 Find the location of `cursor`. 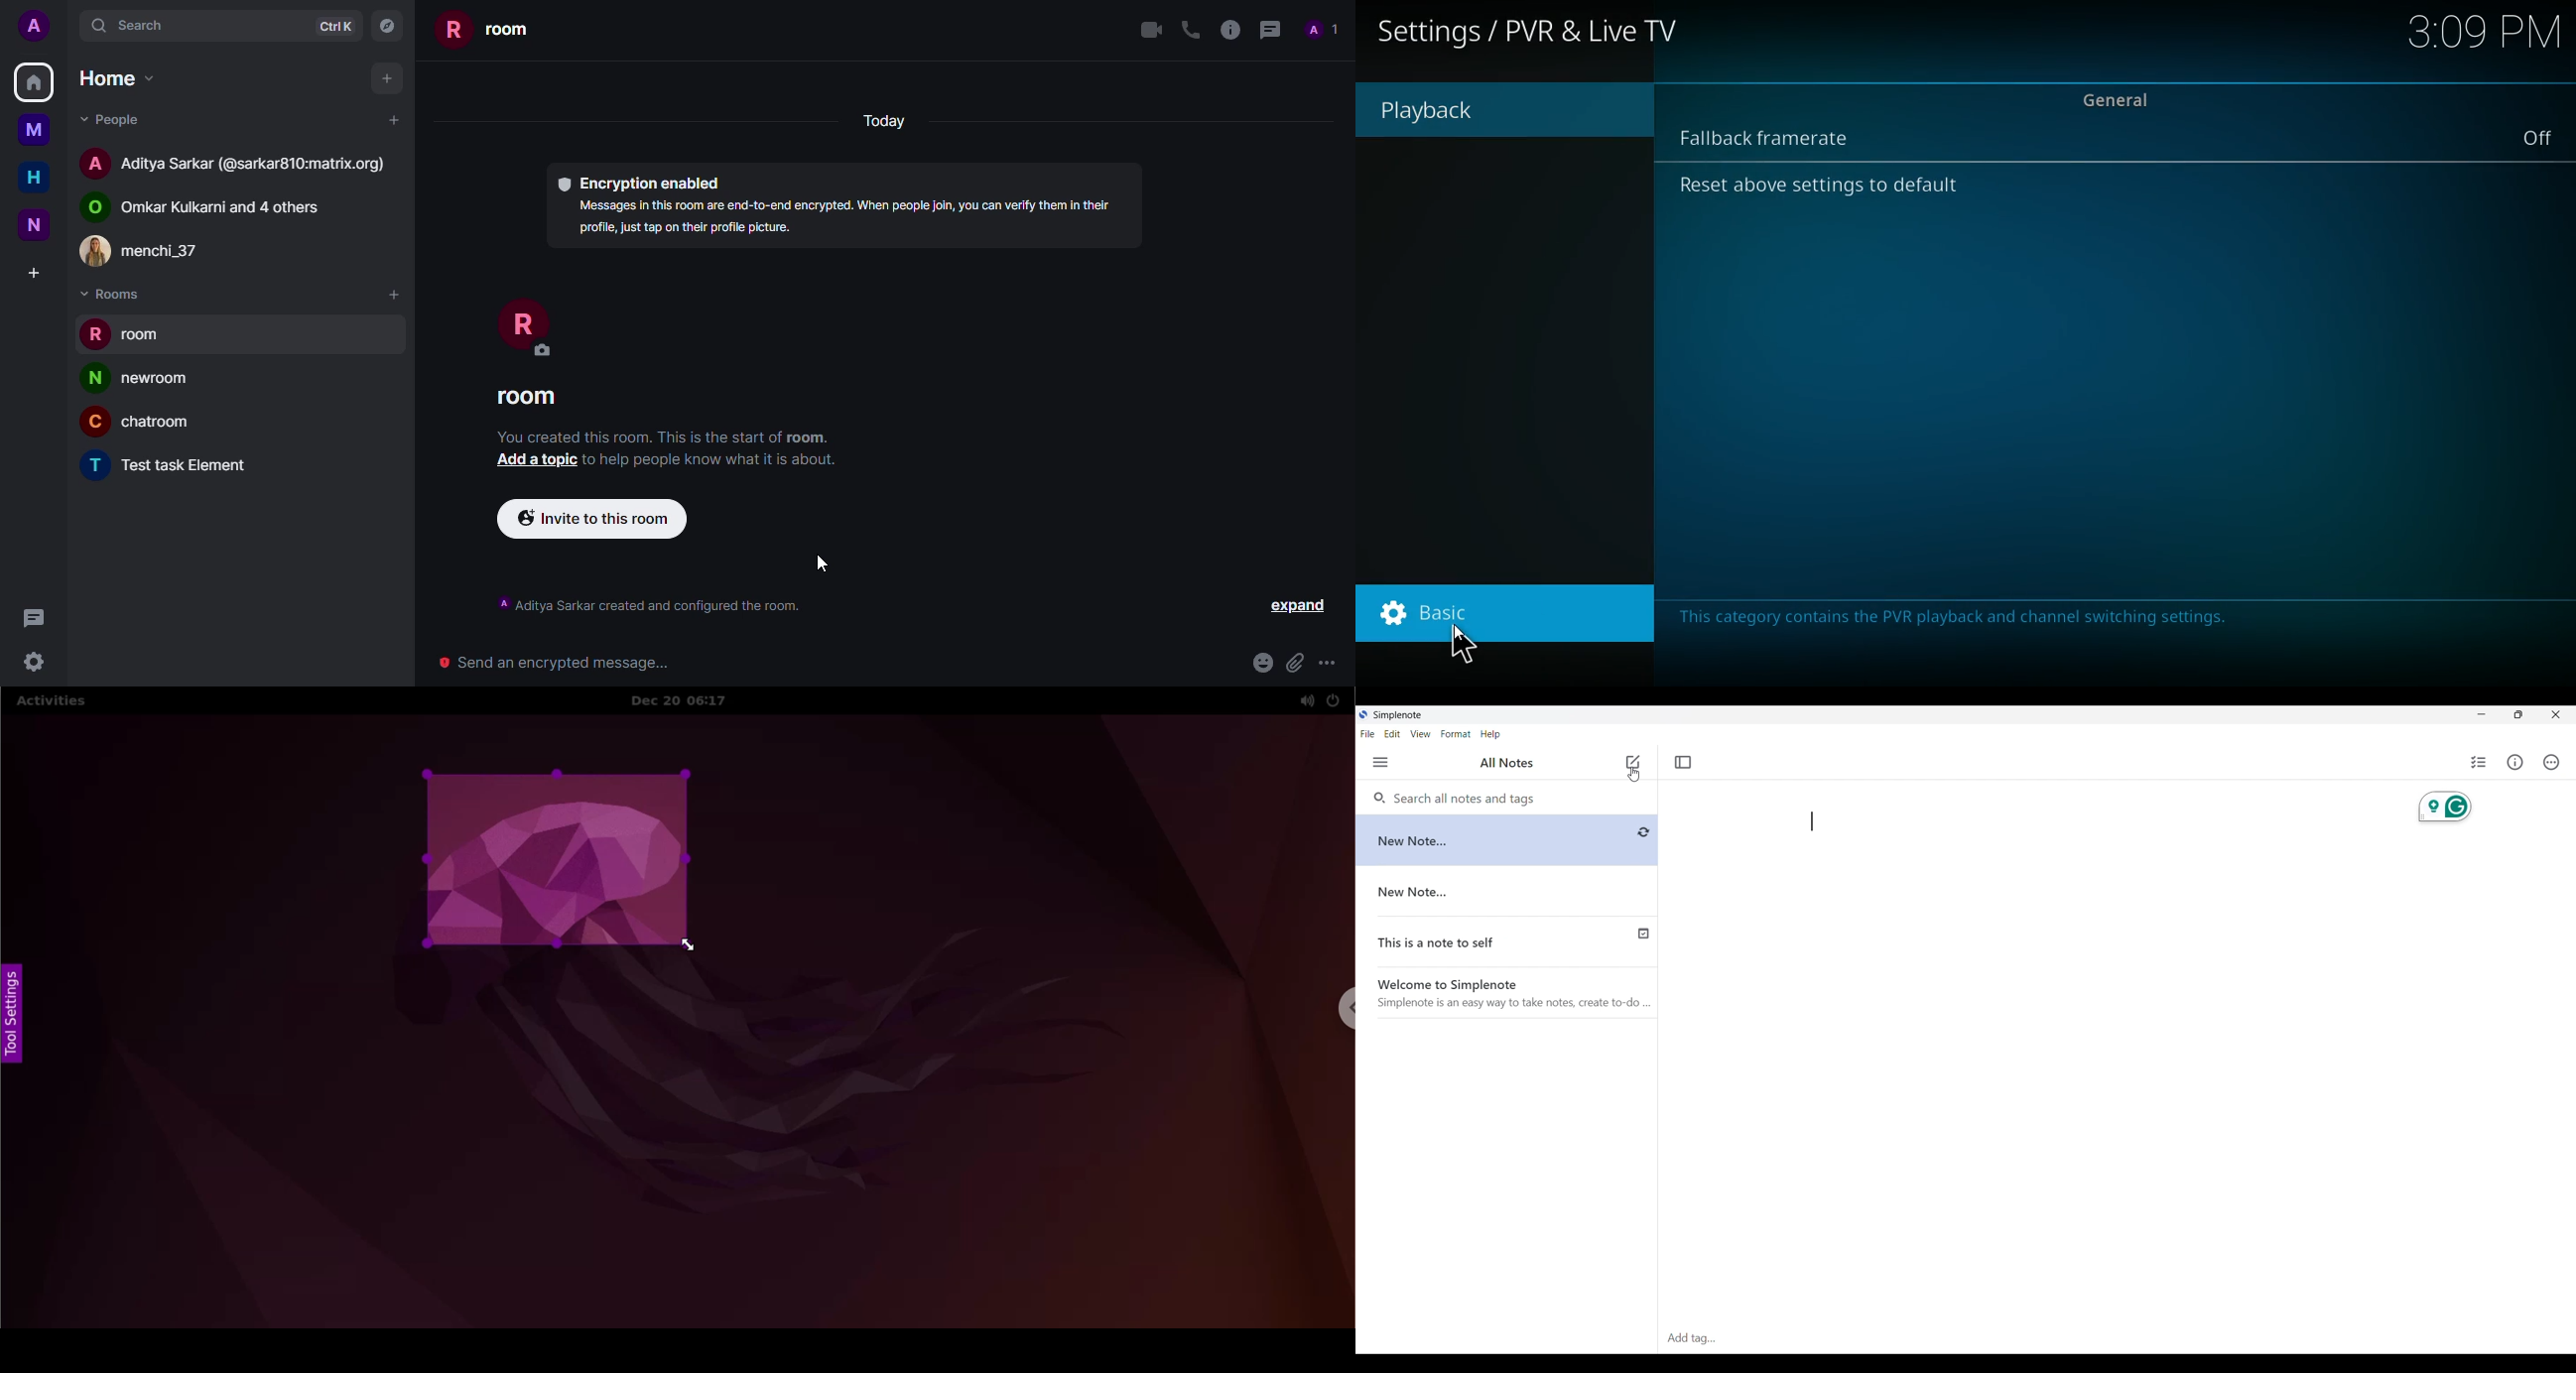

cursor is located at coordinates (820, 562).